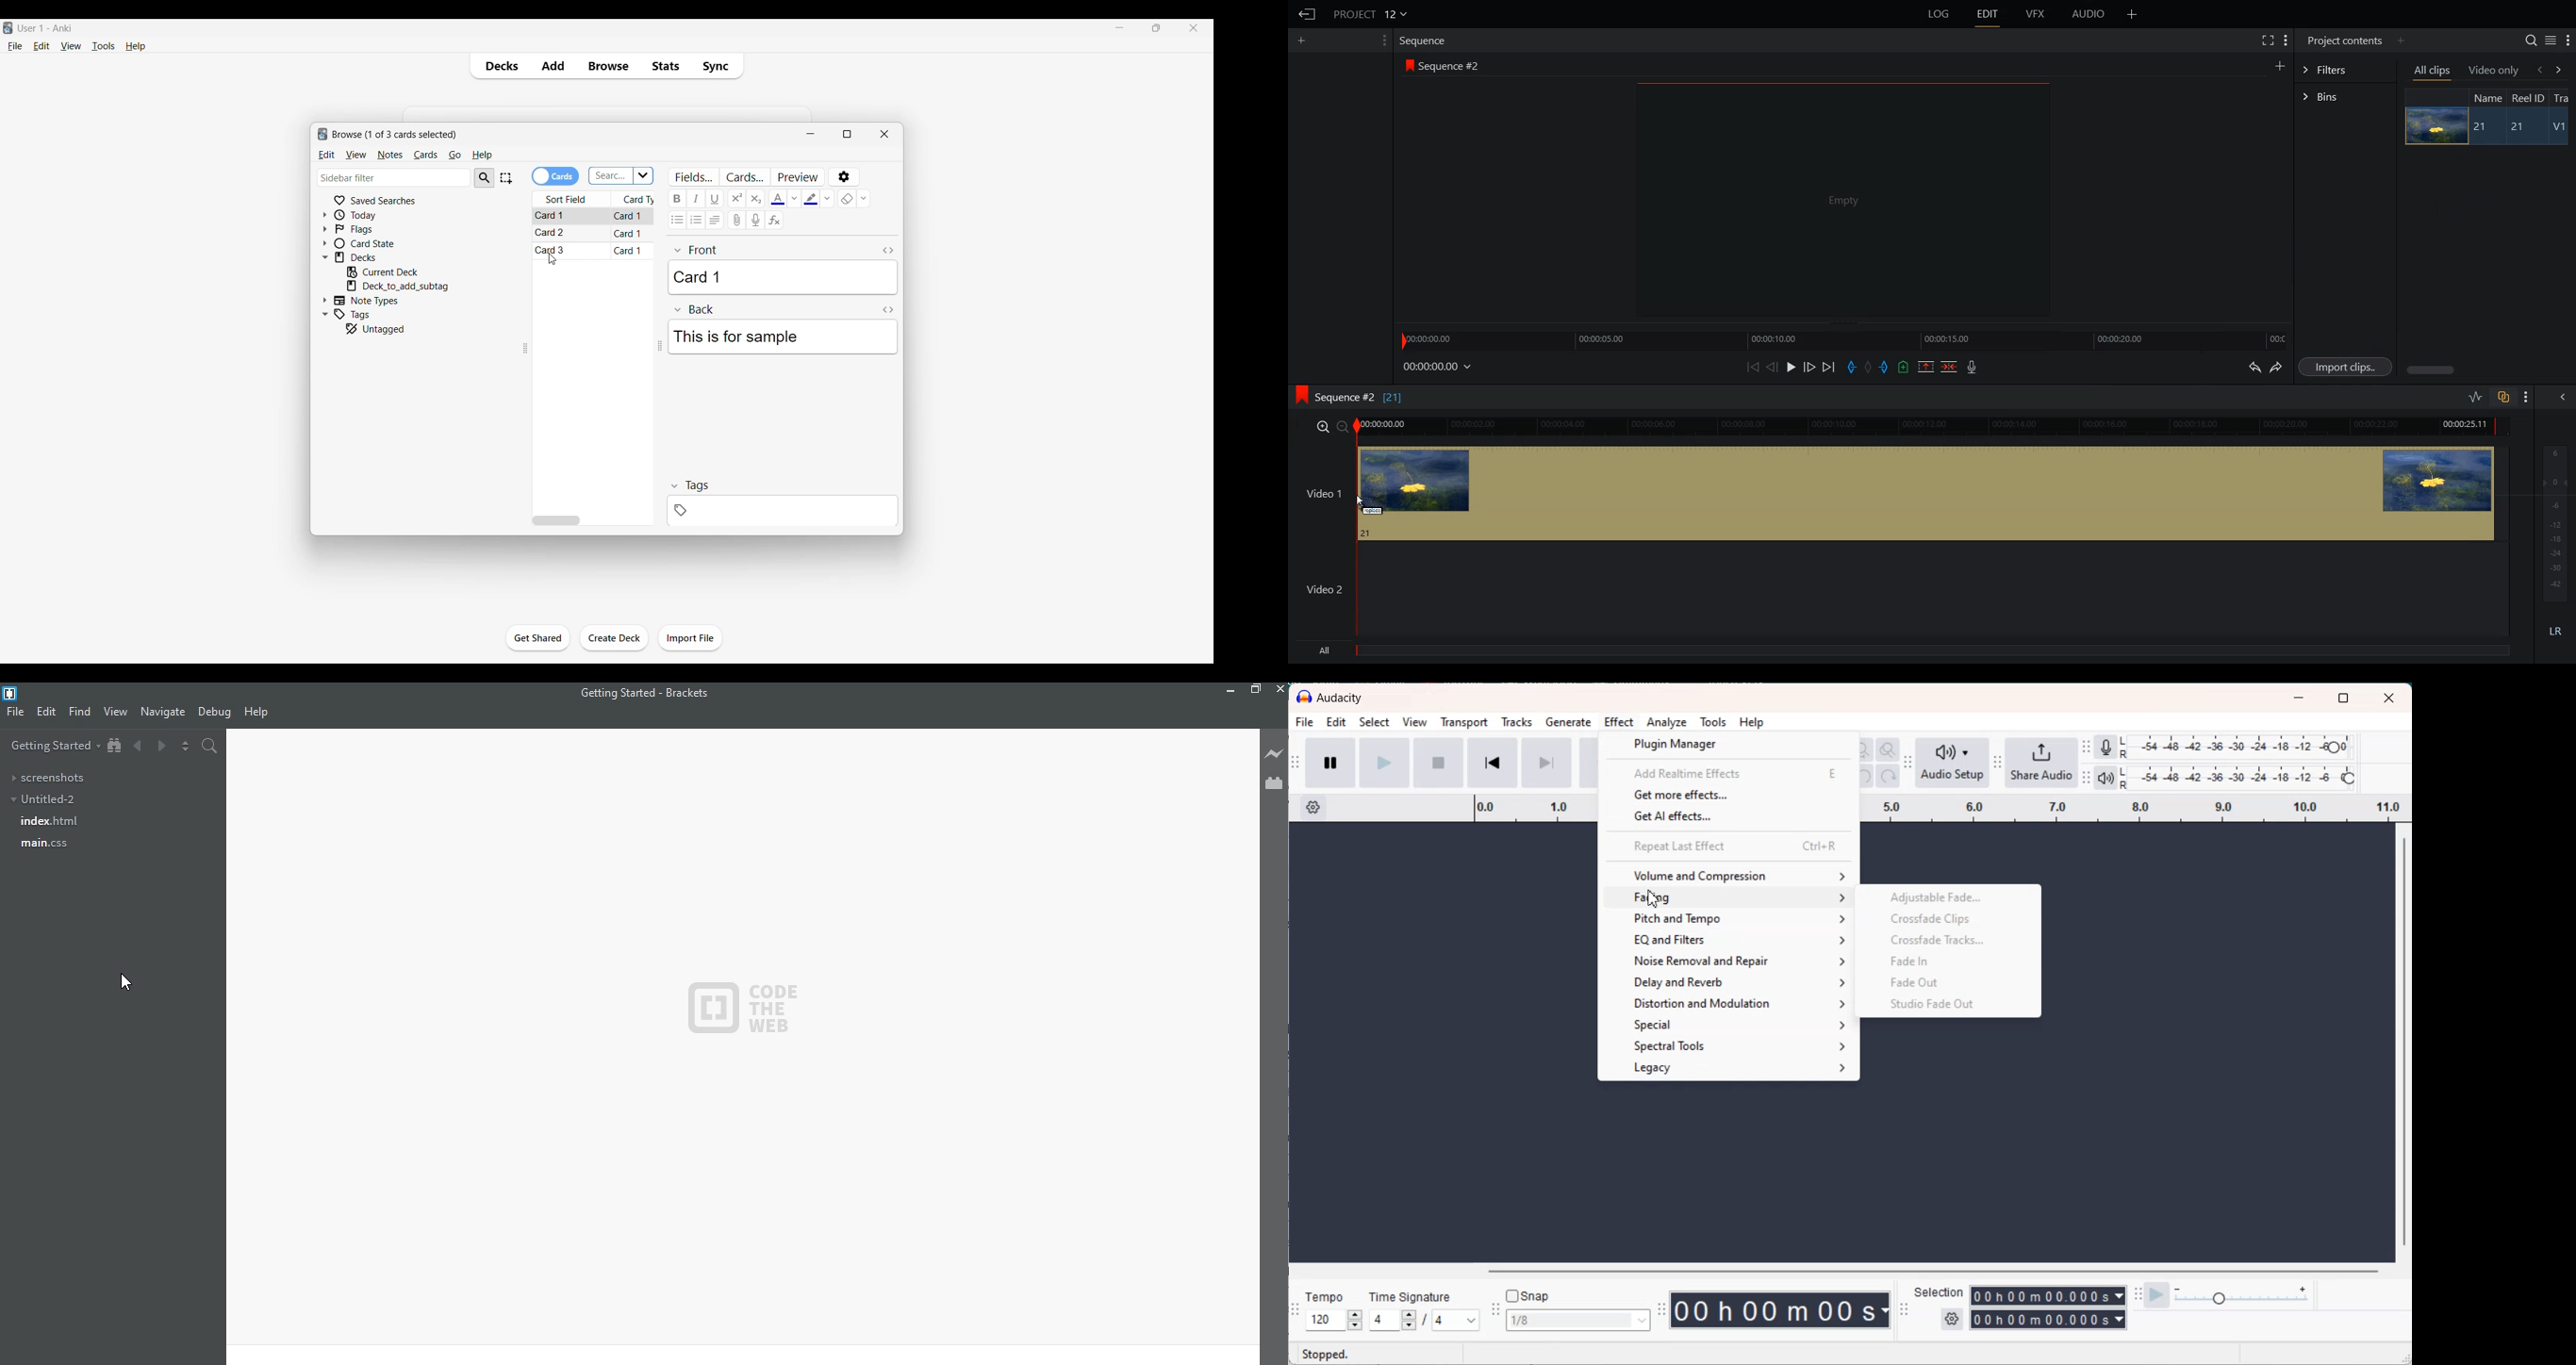 Image resolution: width=2576 pixels, height=1372 pixels. Describe the element at coordinates (484, 178) in the screenshot. I see `Search` at that location.